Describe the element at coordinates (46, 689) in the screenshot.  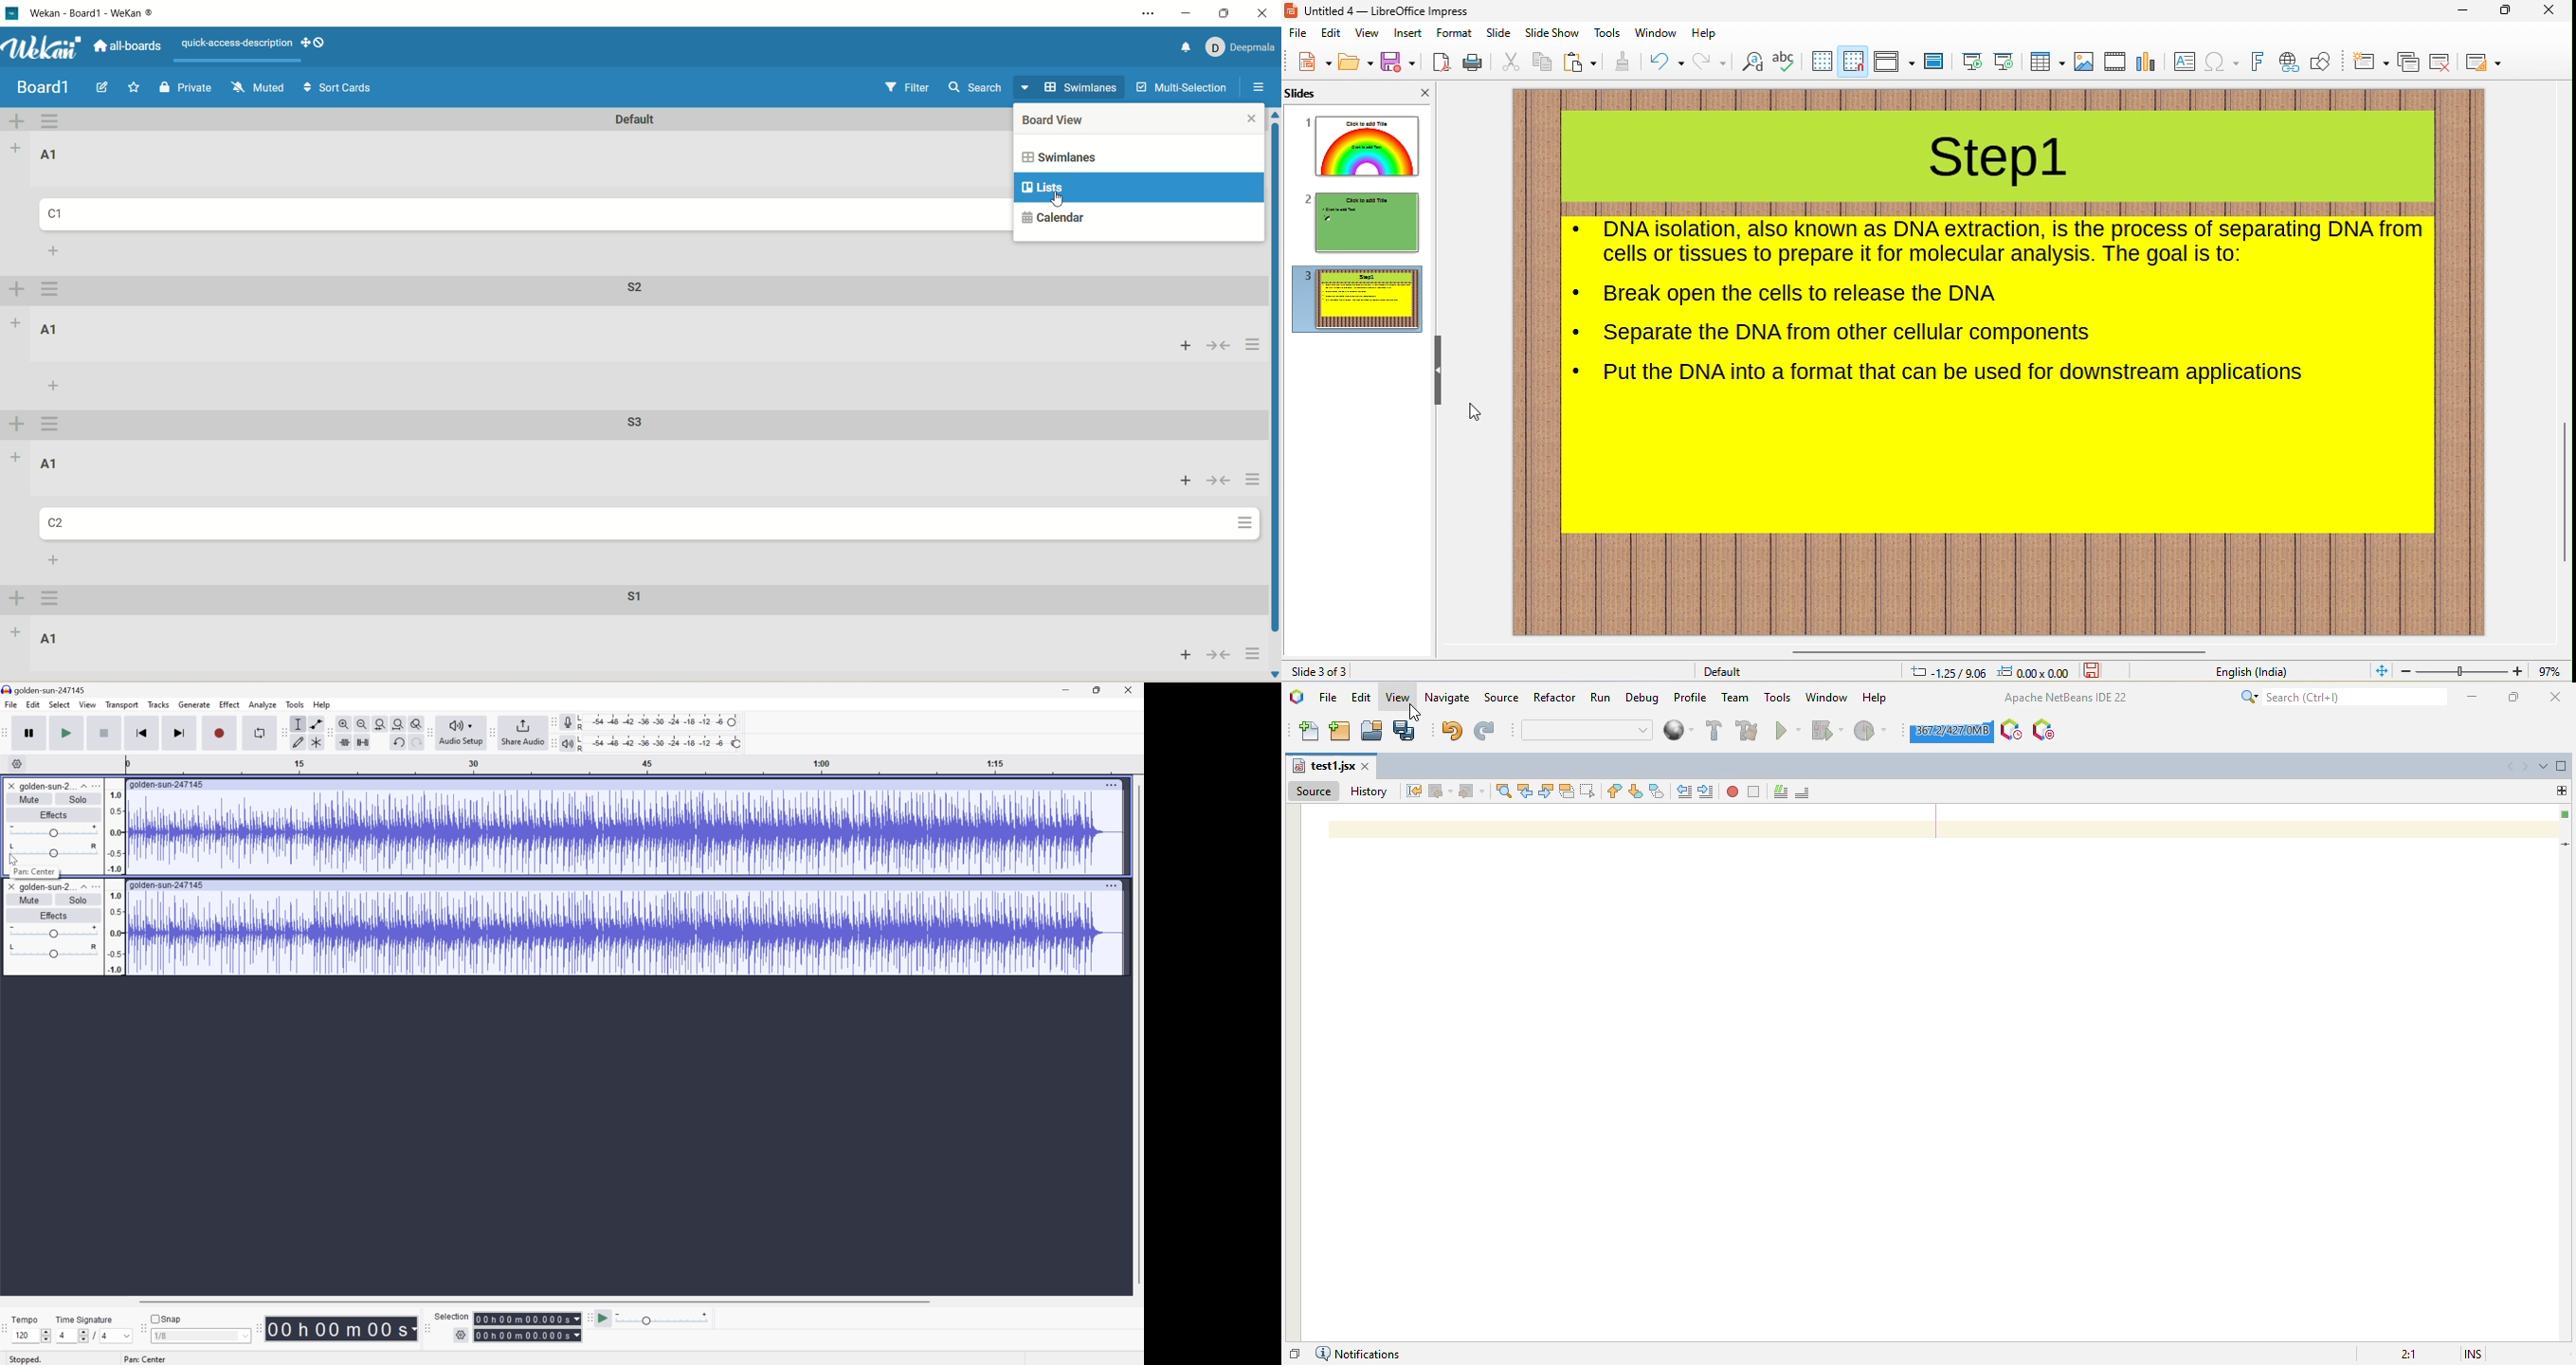
I see `golden-sun-247145` at that location.